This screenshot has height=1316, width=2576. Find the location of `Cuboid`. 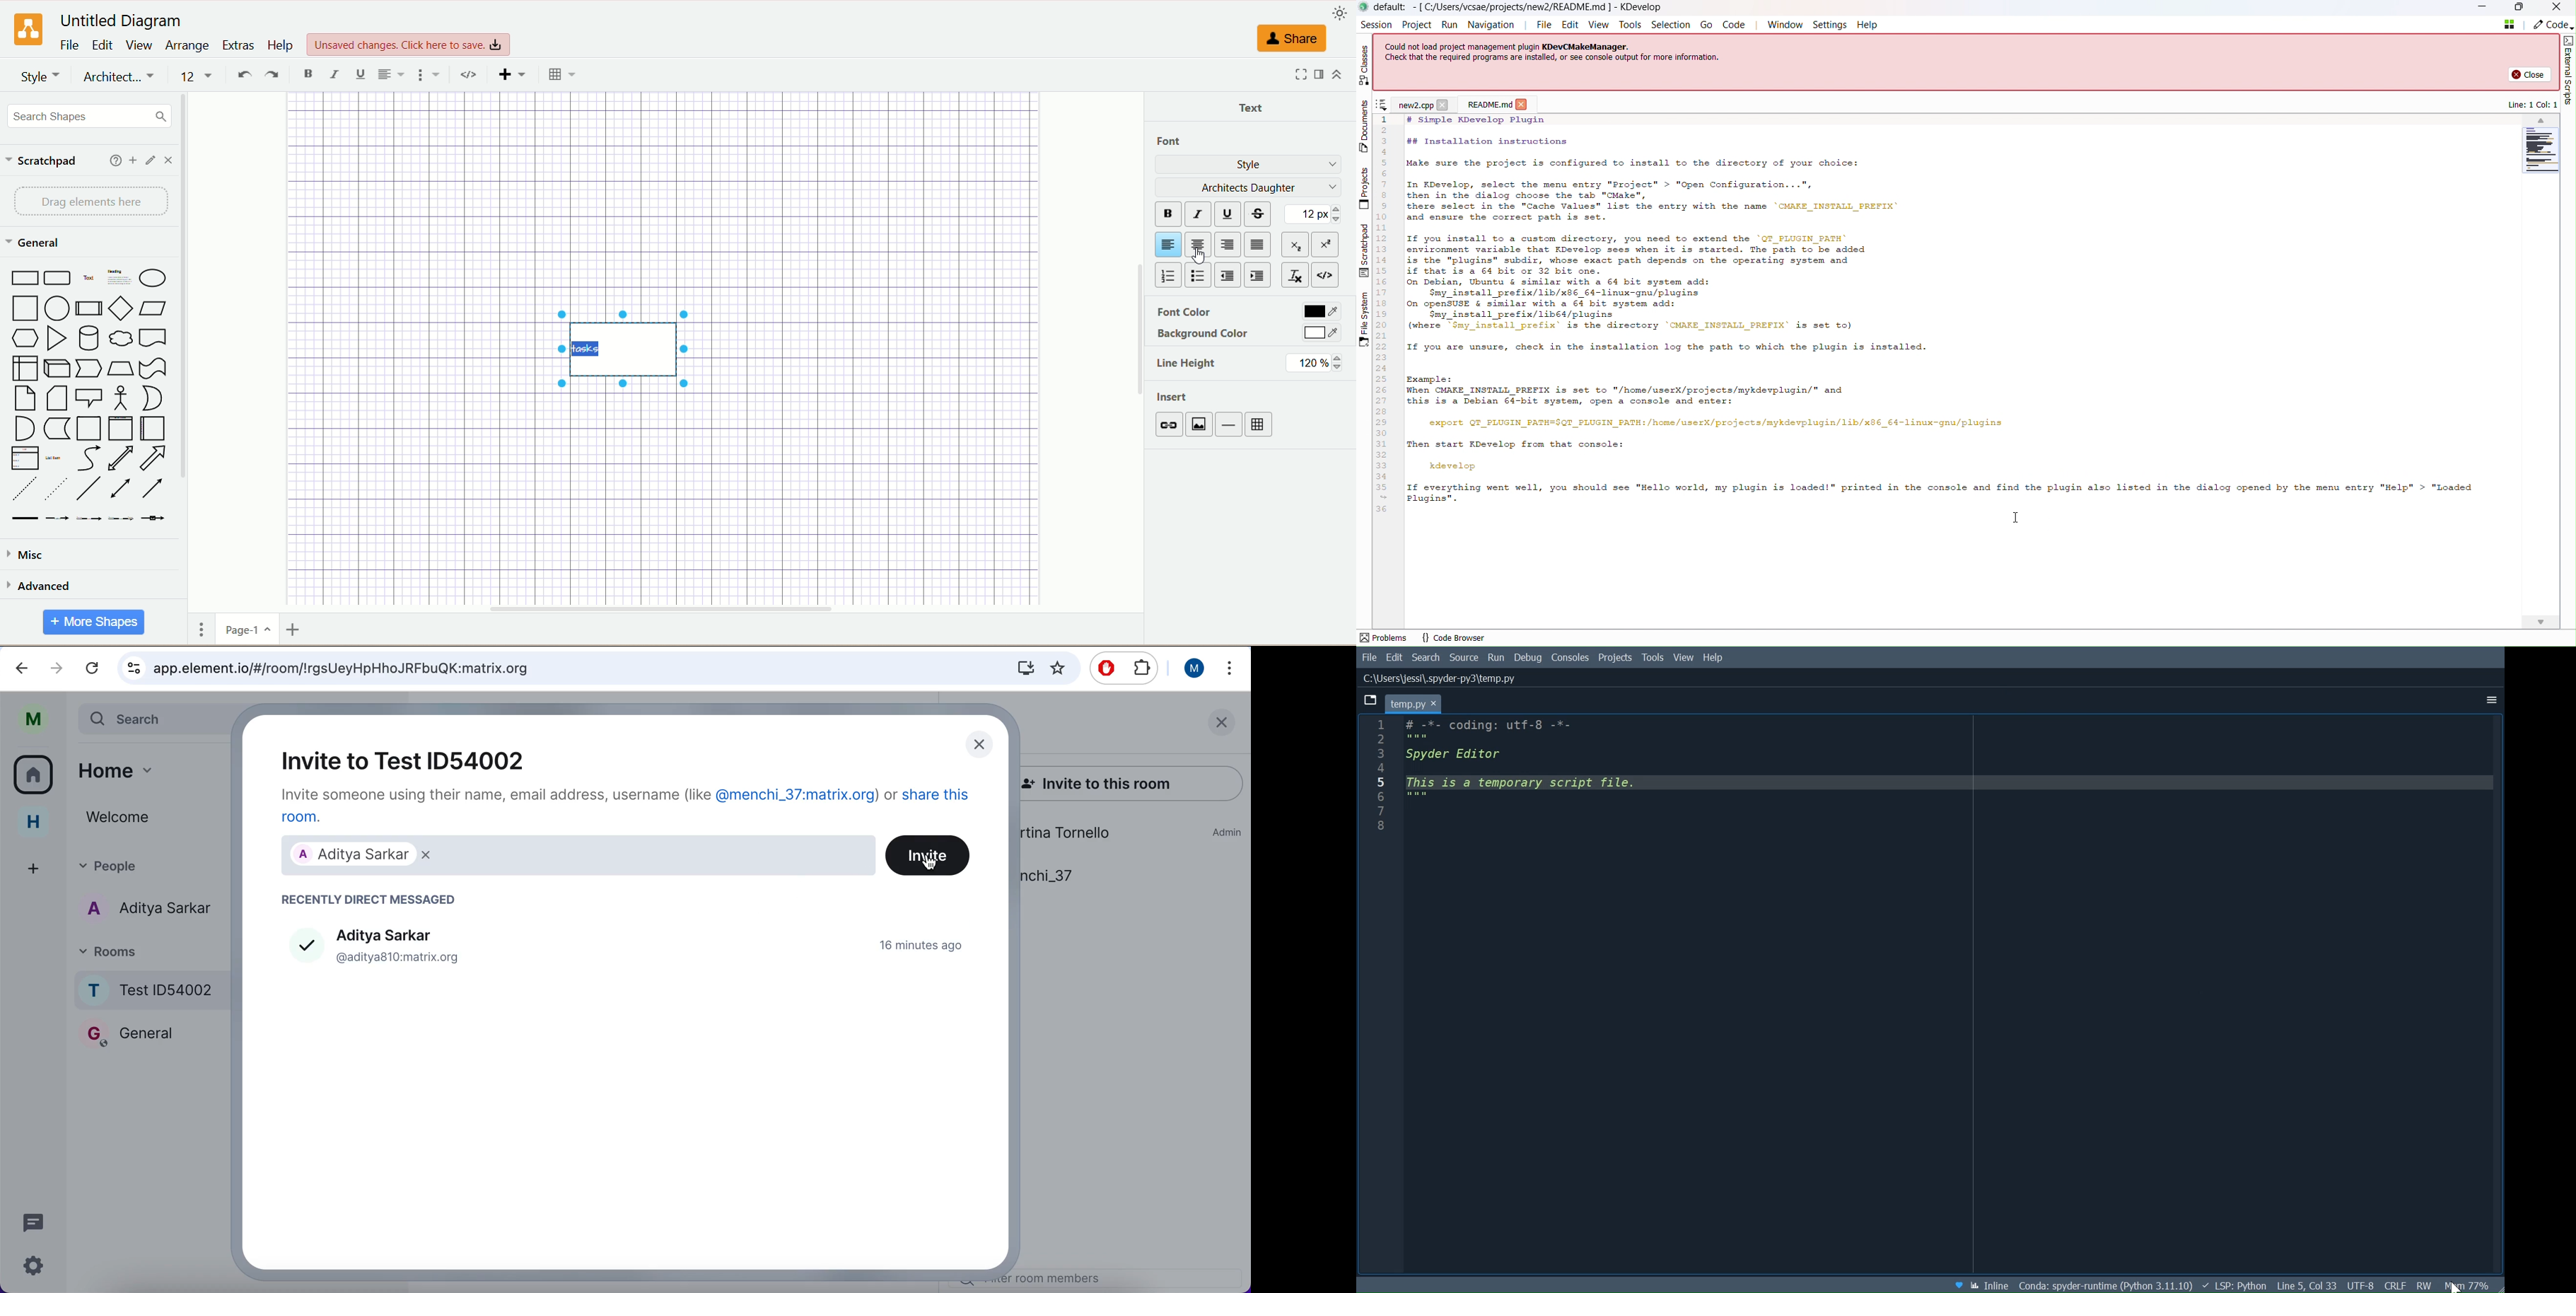

Cuboid is located at coordinates (58, 369).